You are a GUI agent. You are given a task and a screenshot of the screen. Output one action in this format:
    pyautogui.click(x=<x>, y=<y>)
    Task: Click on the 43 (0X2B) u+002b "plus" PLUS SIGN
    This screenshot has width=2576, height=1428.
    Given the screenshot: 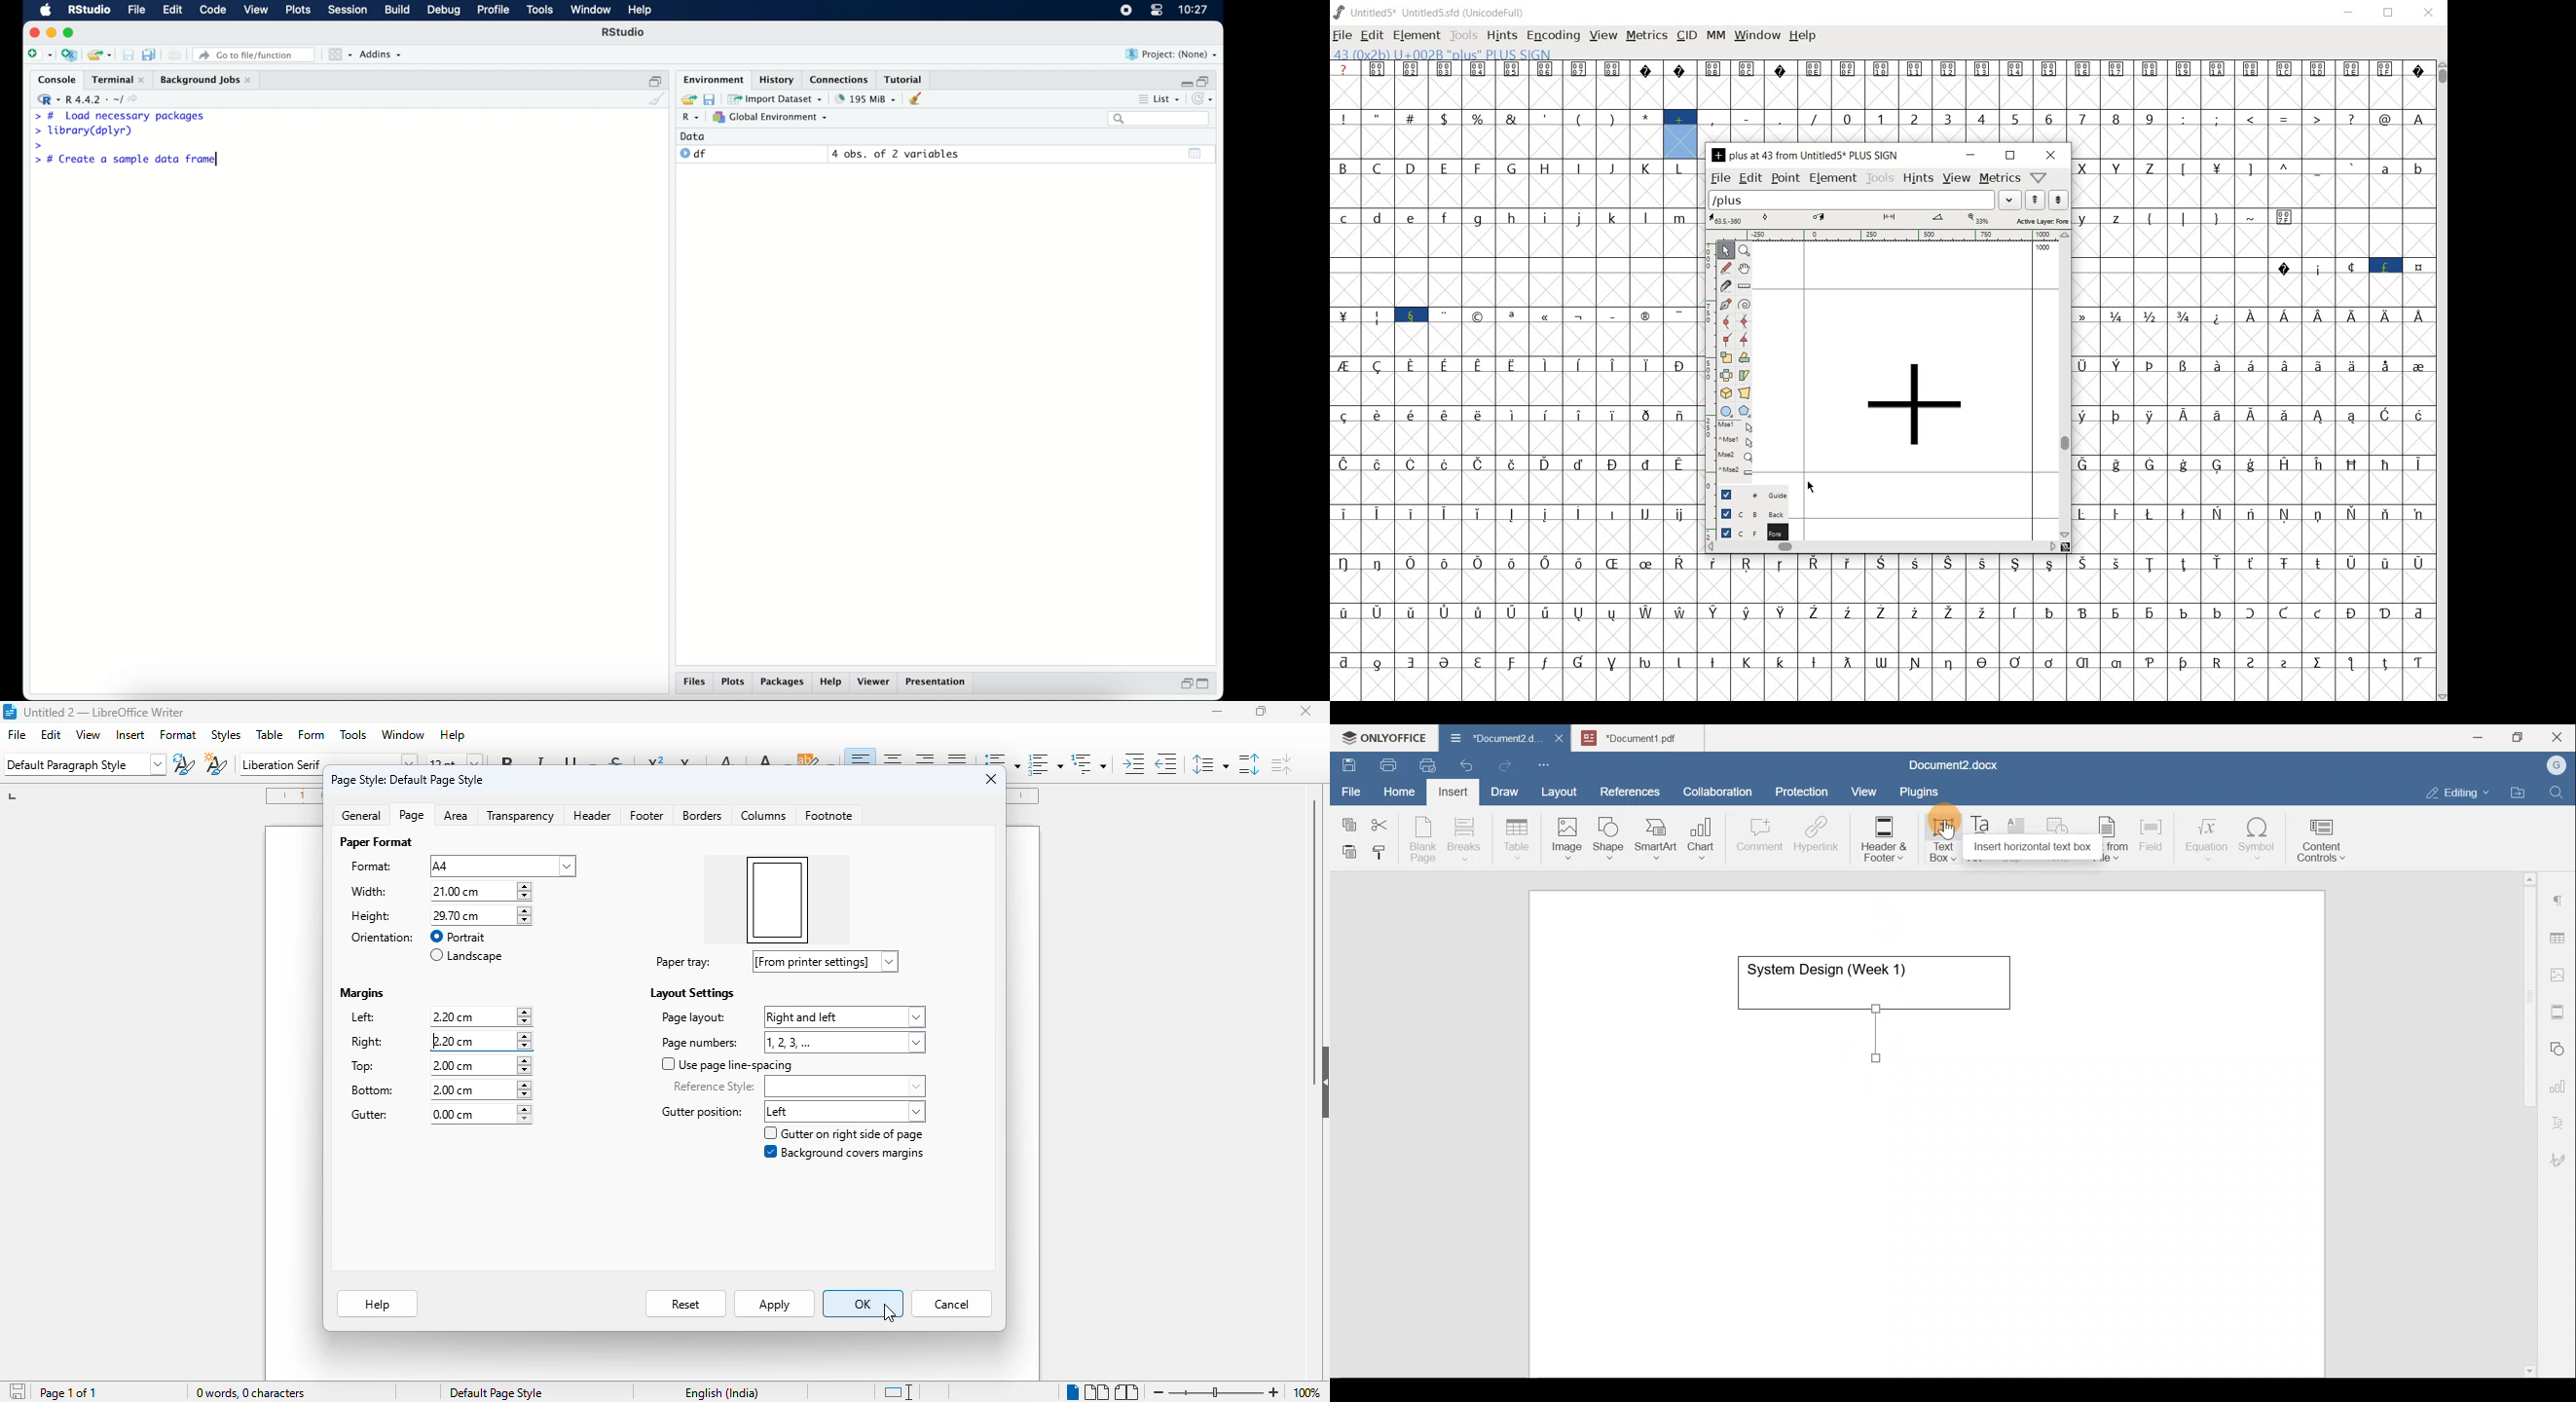 What is the action you would take?
    pyautogui.click(x=1444, y=54)
    